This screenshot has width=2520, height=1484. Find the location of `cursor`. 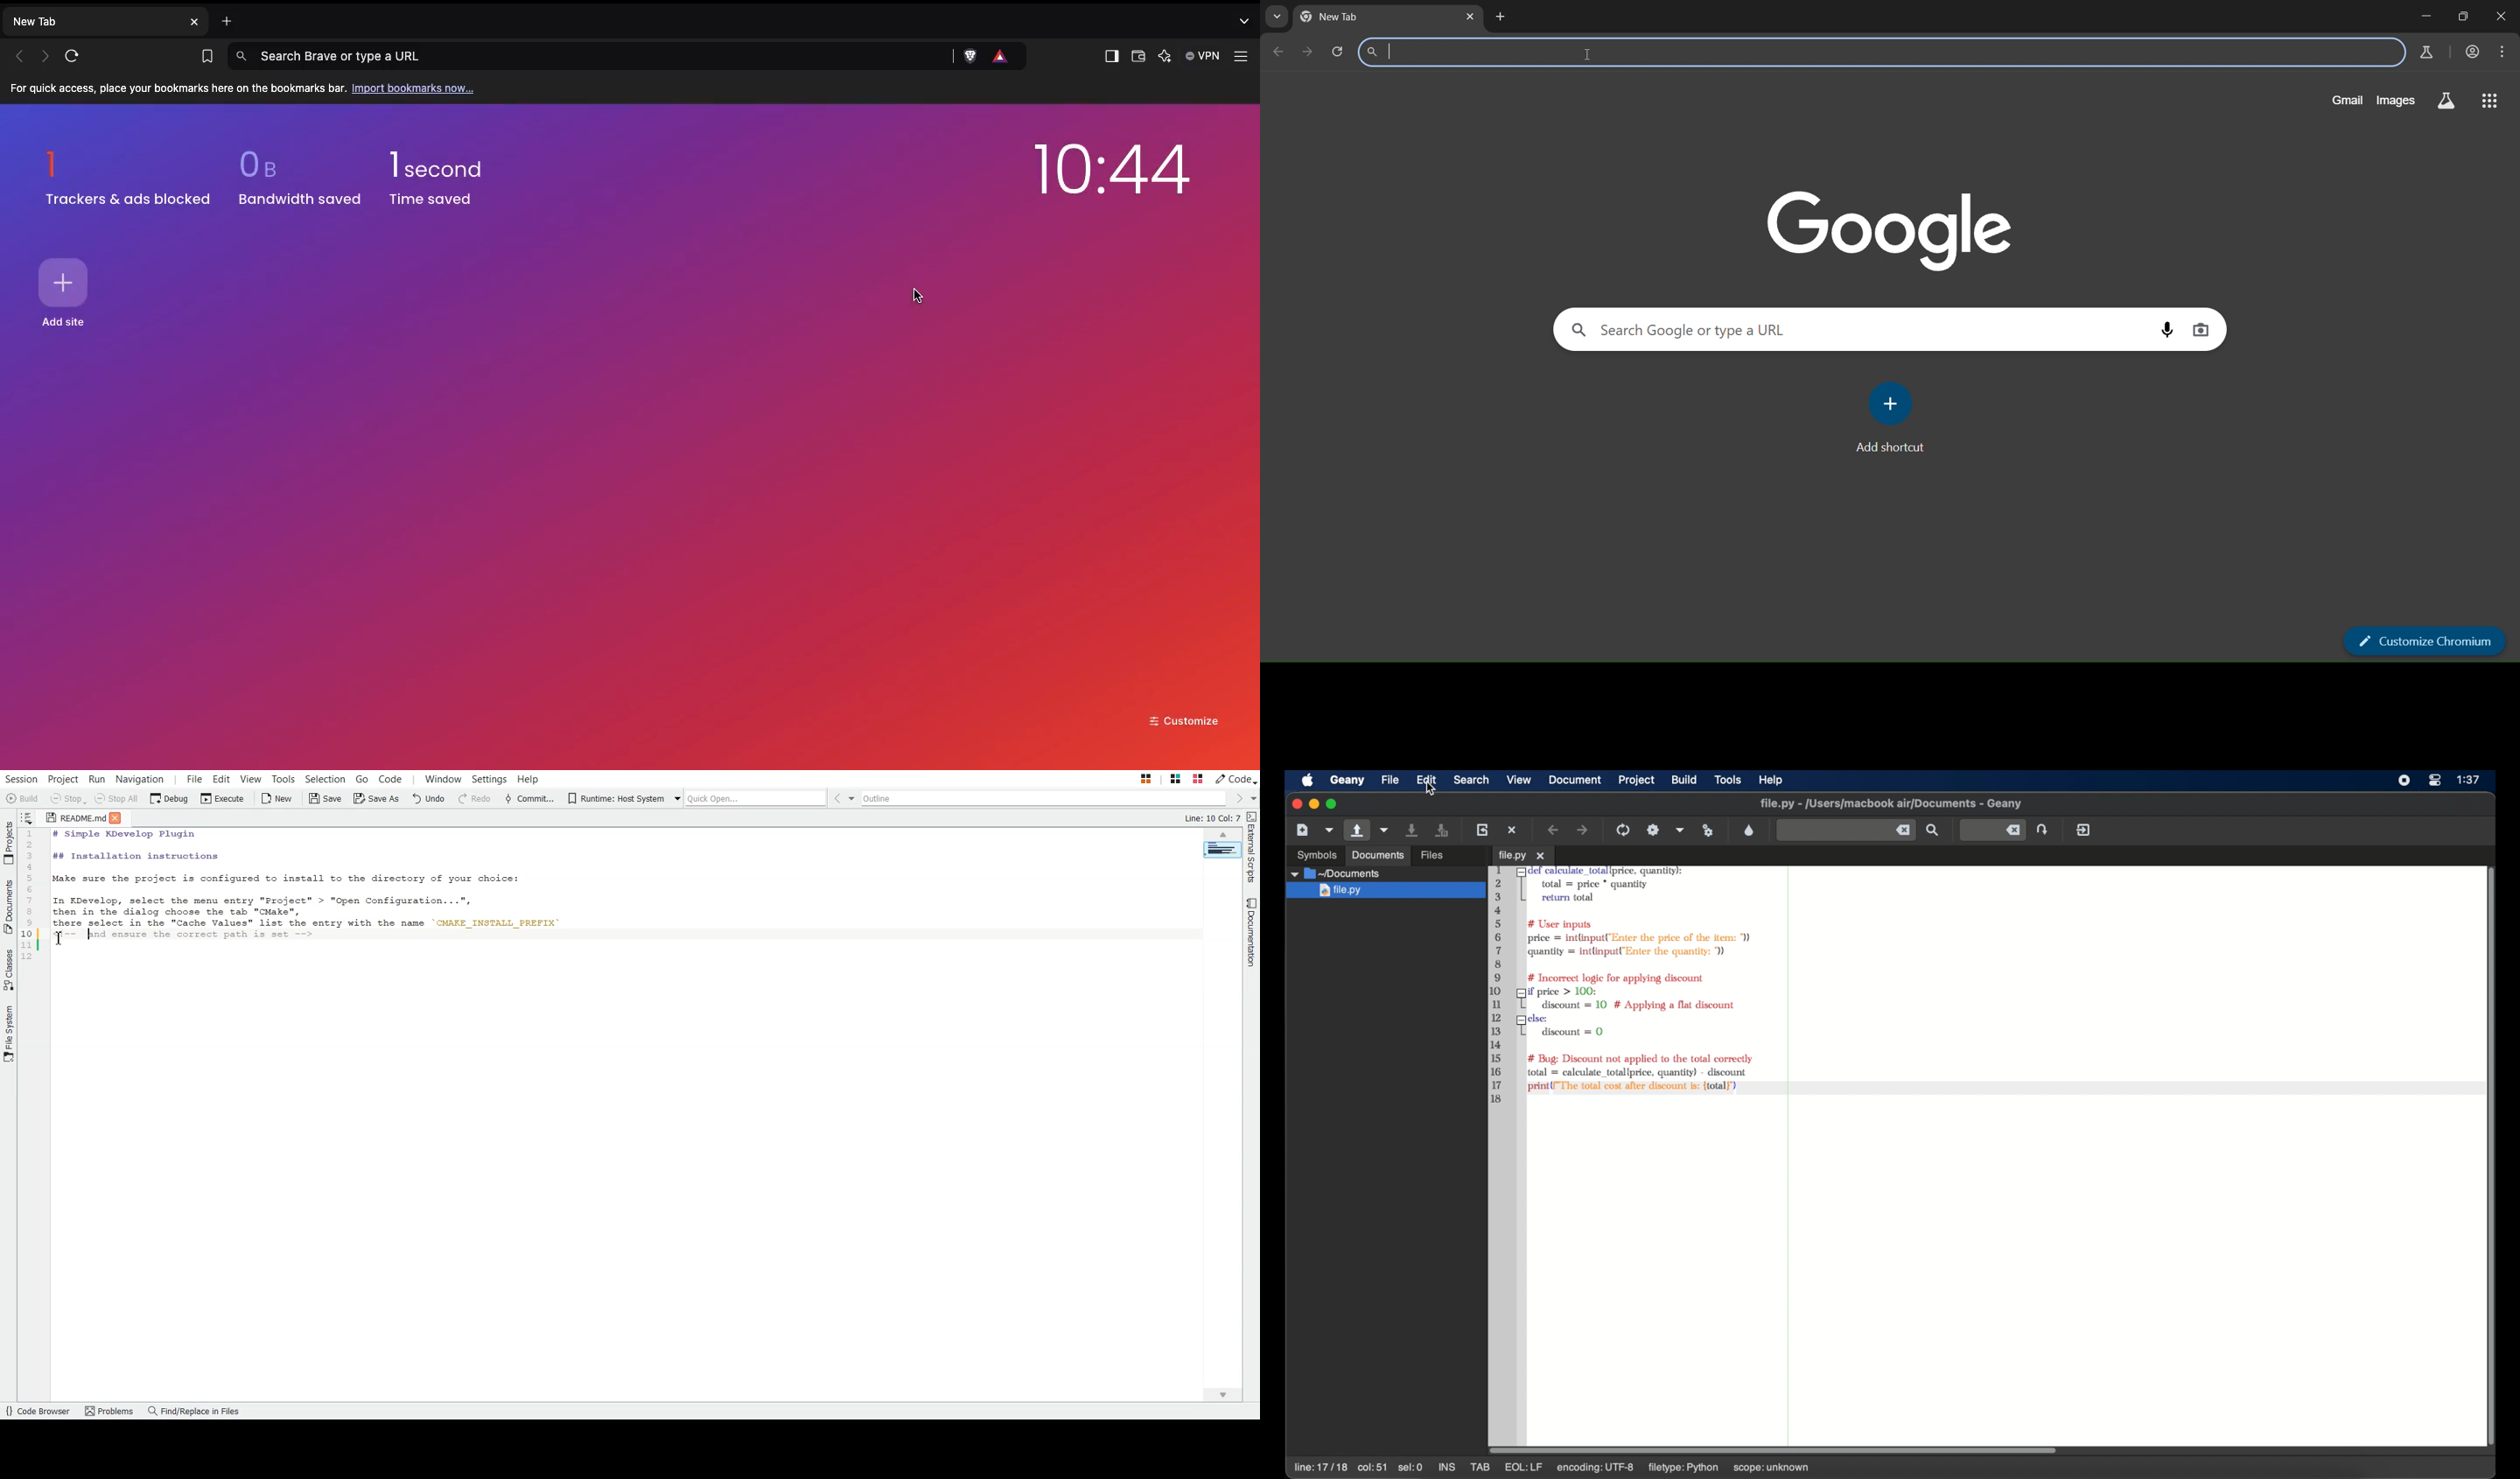

cursor is located at coordinates (916, 292).